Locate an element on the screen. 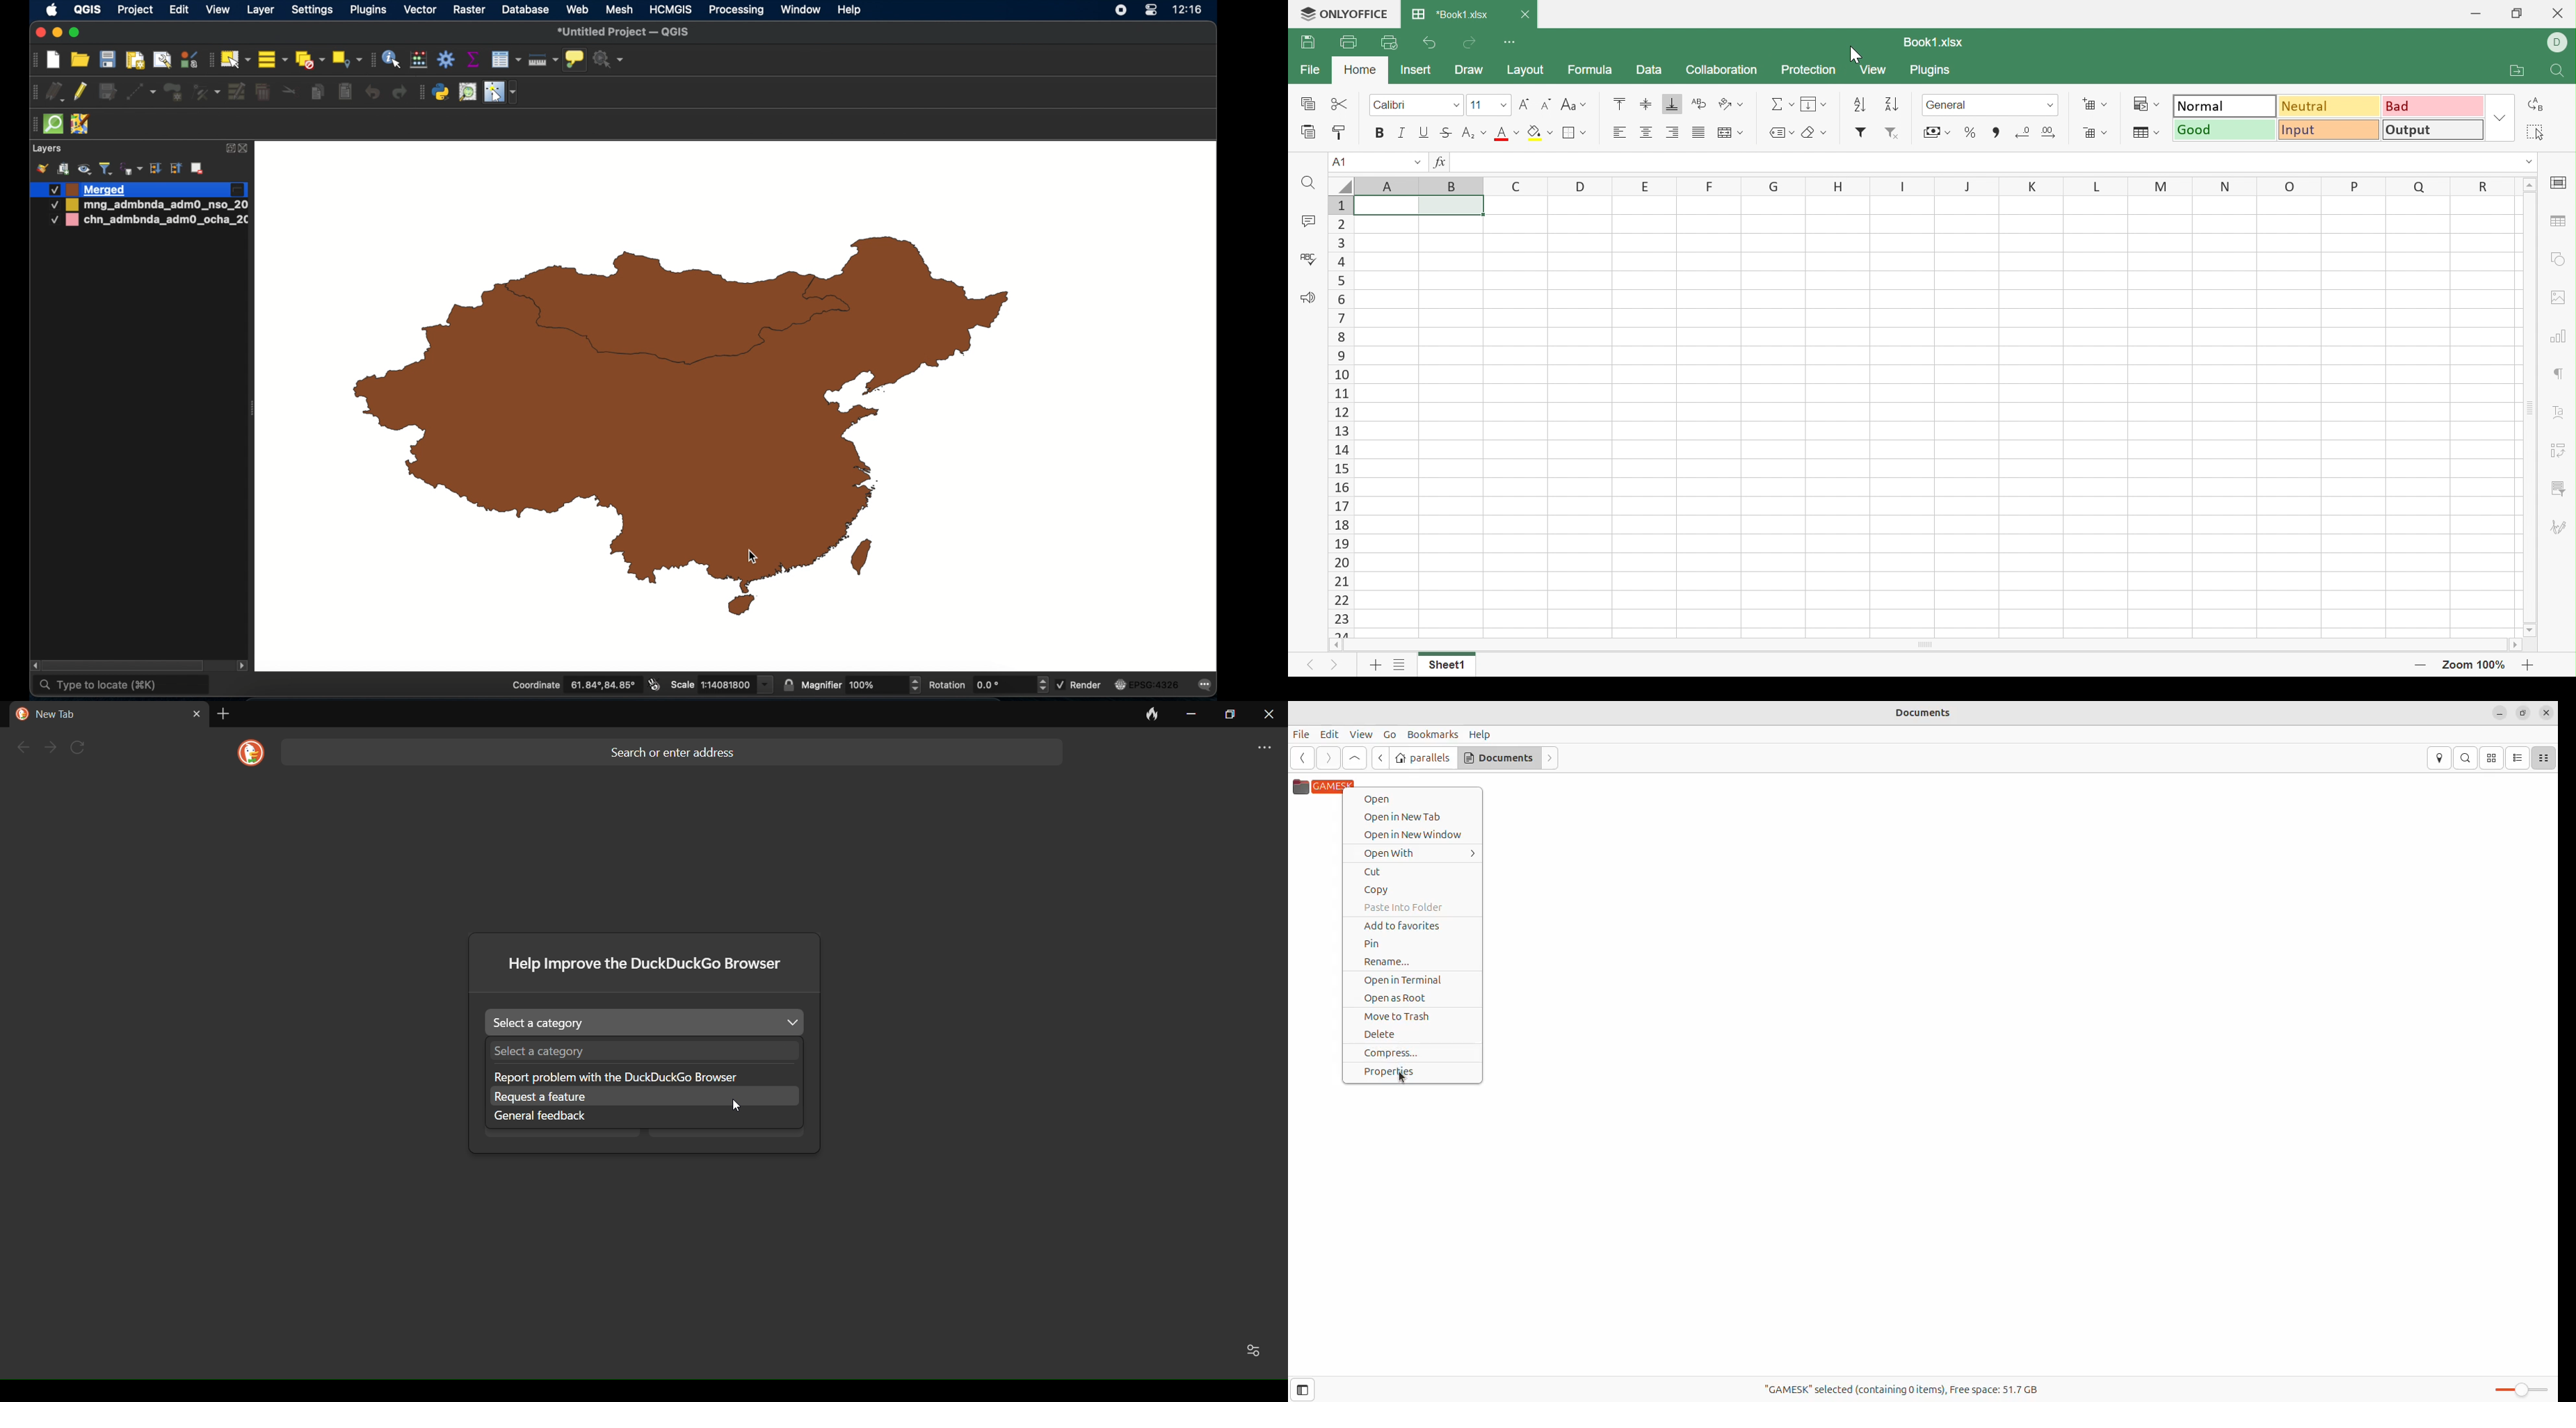 The height and width of the screenshot is (1428, 2576). Report problem with the DuckDuckGo browser is located at coordinates (625, 1078).